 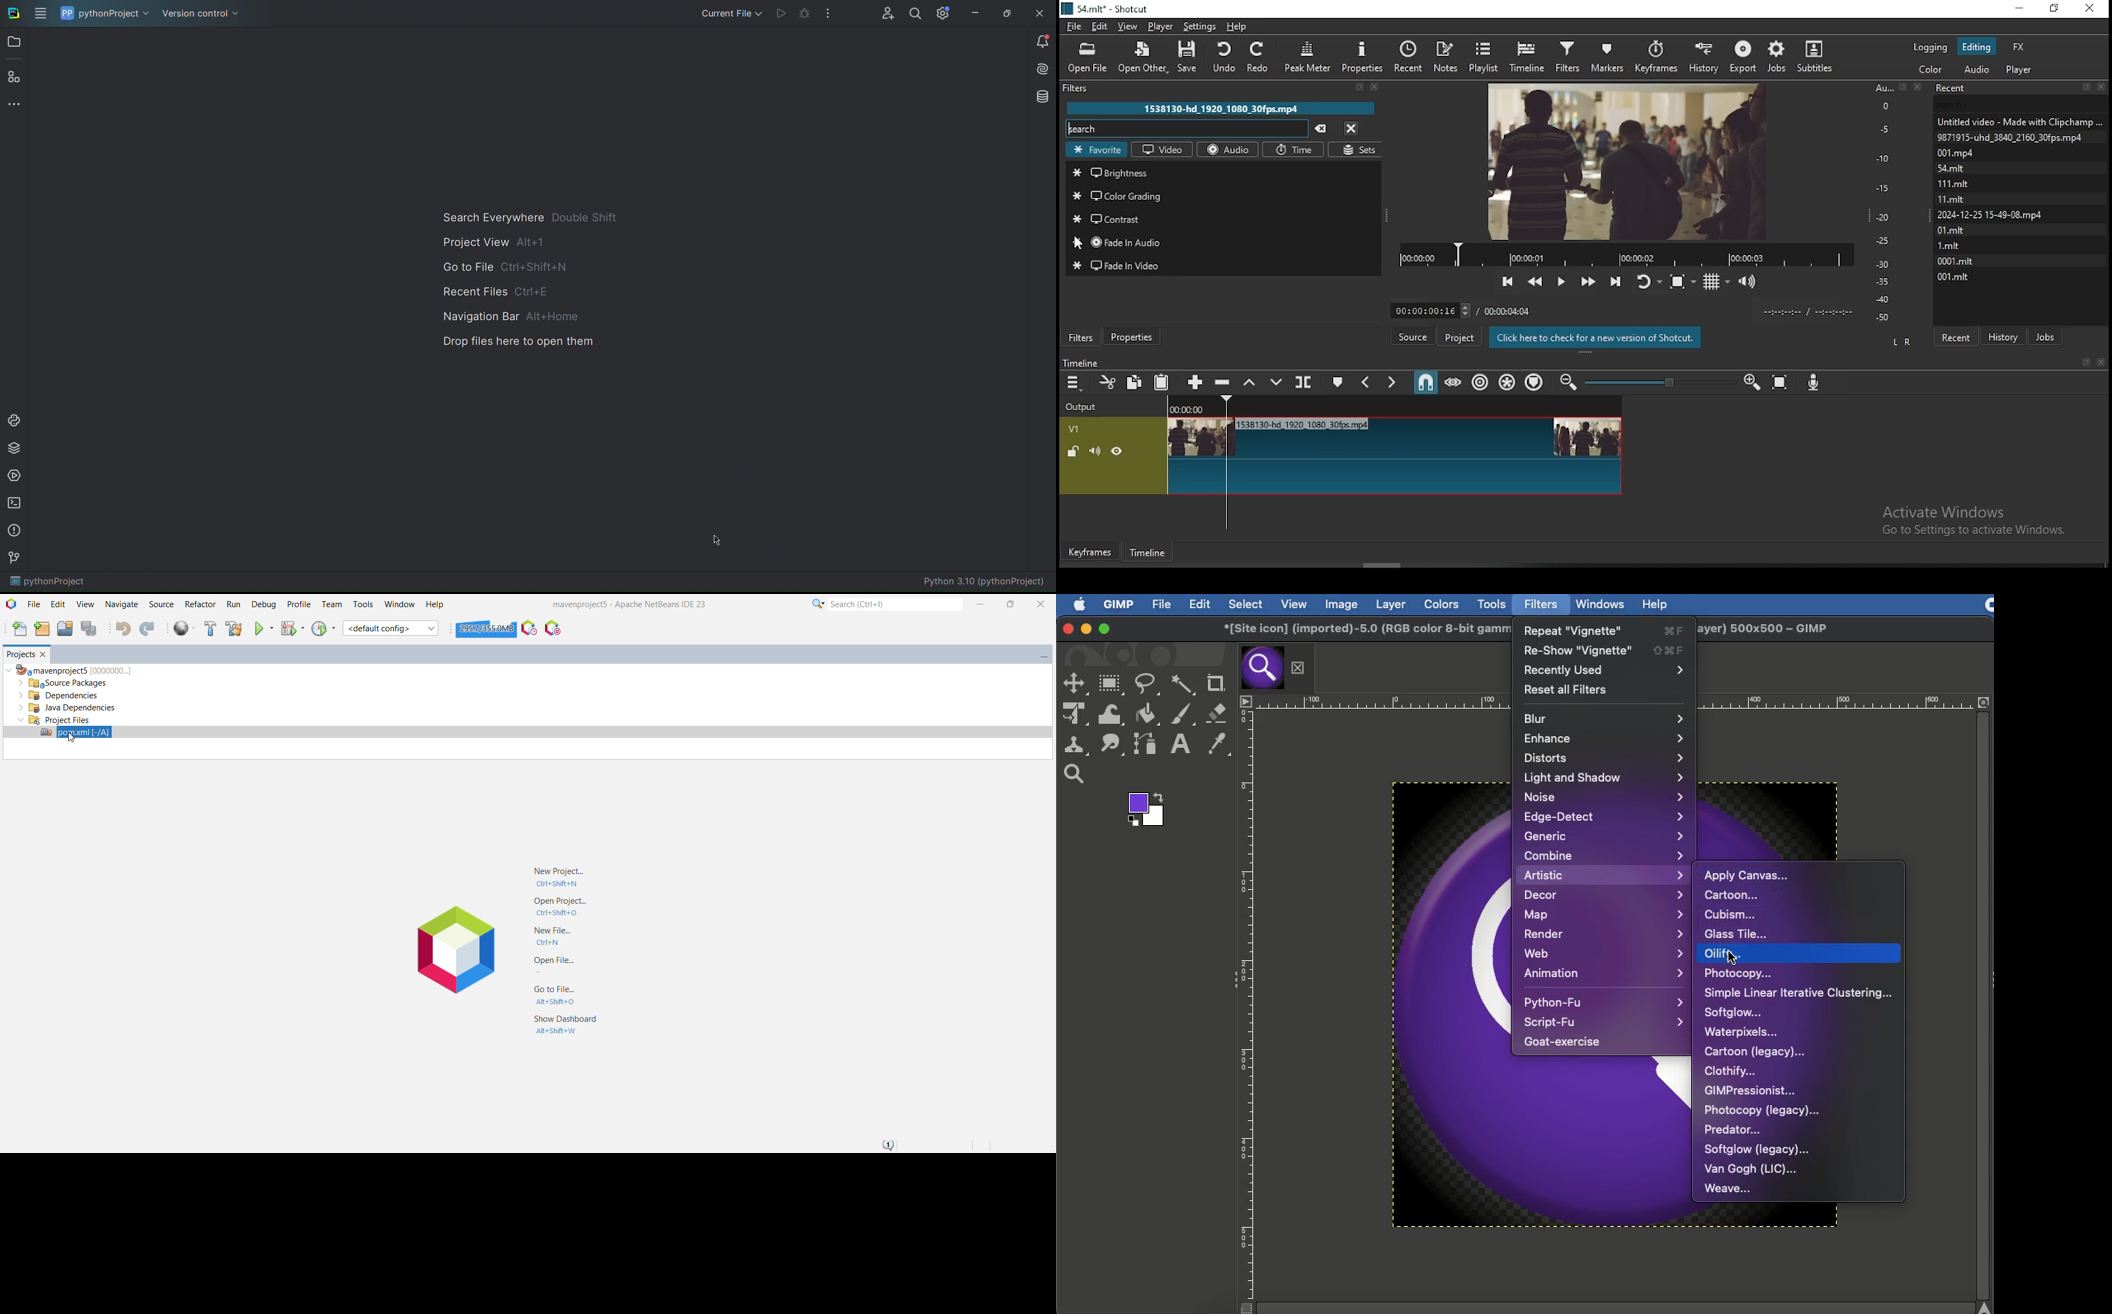 I want to click on timeline, so click(x=1079, y=364).